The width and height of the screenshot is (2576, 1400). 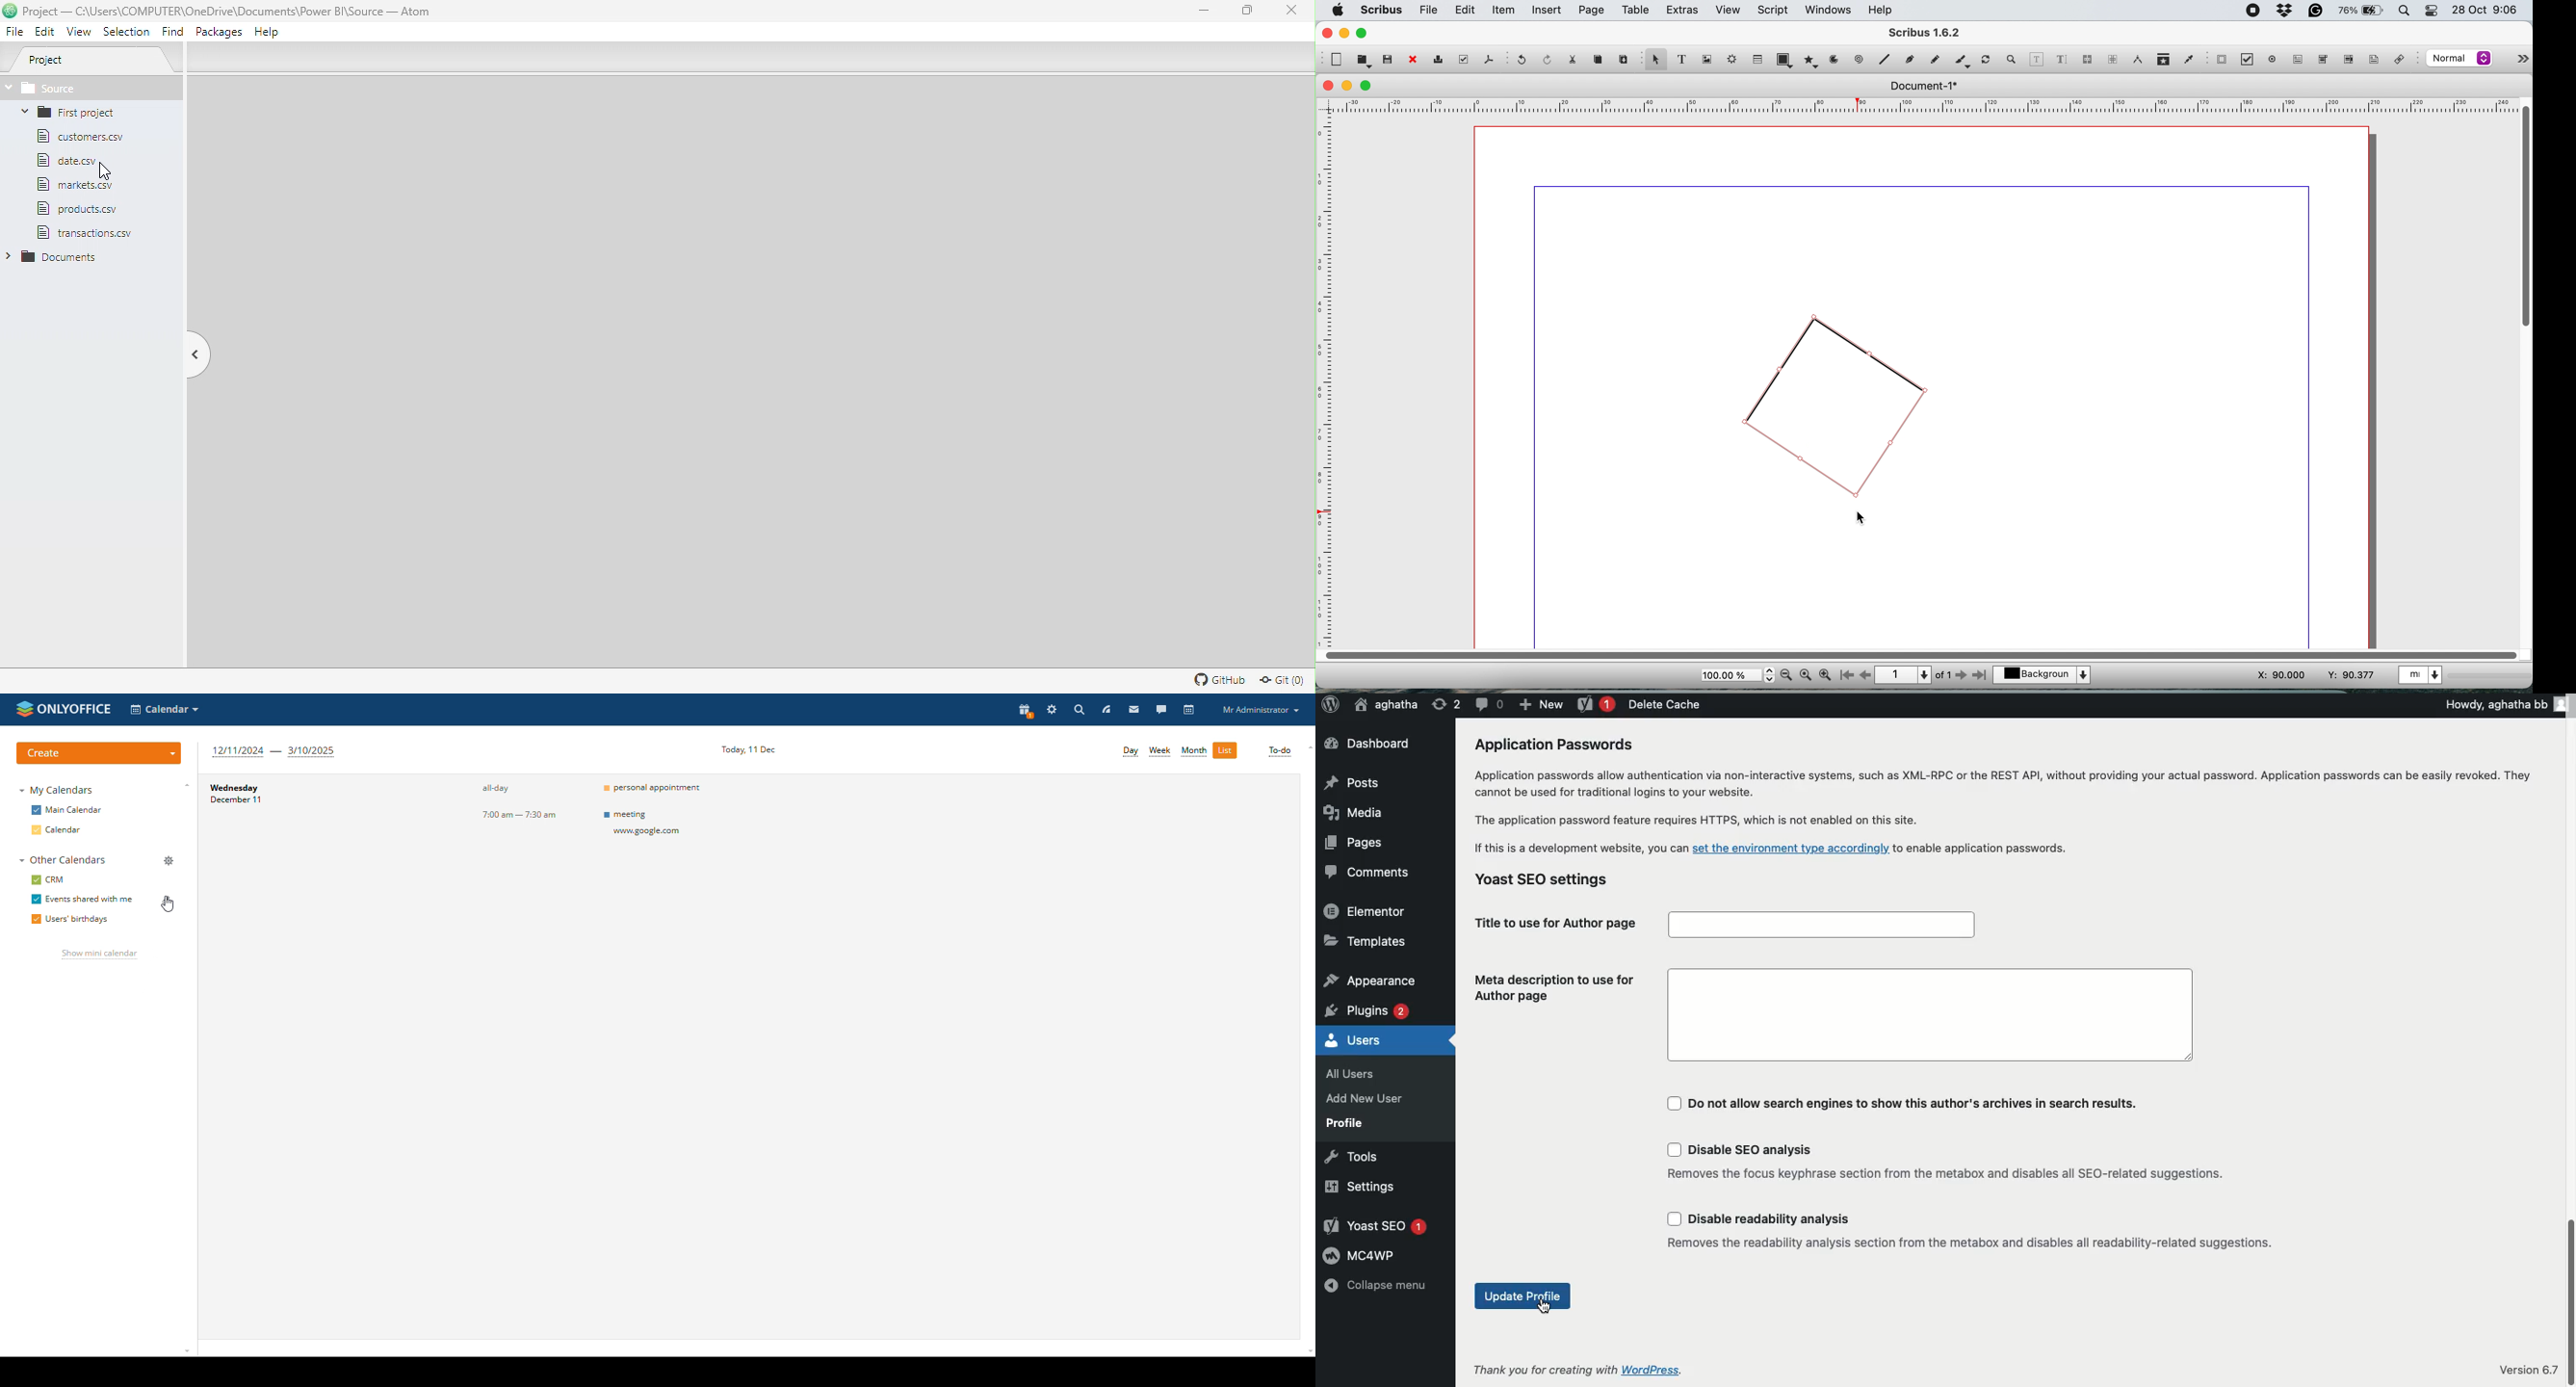 What do you see at coordinates (1160, 709) in the screenshot?
I see `talk` at bounding box center [1160, 709].